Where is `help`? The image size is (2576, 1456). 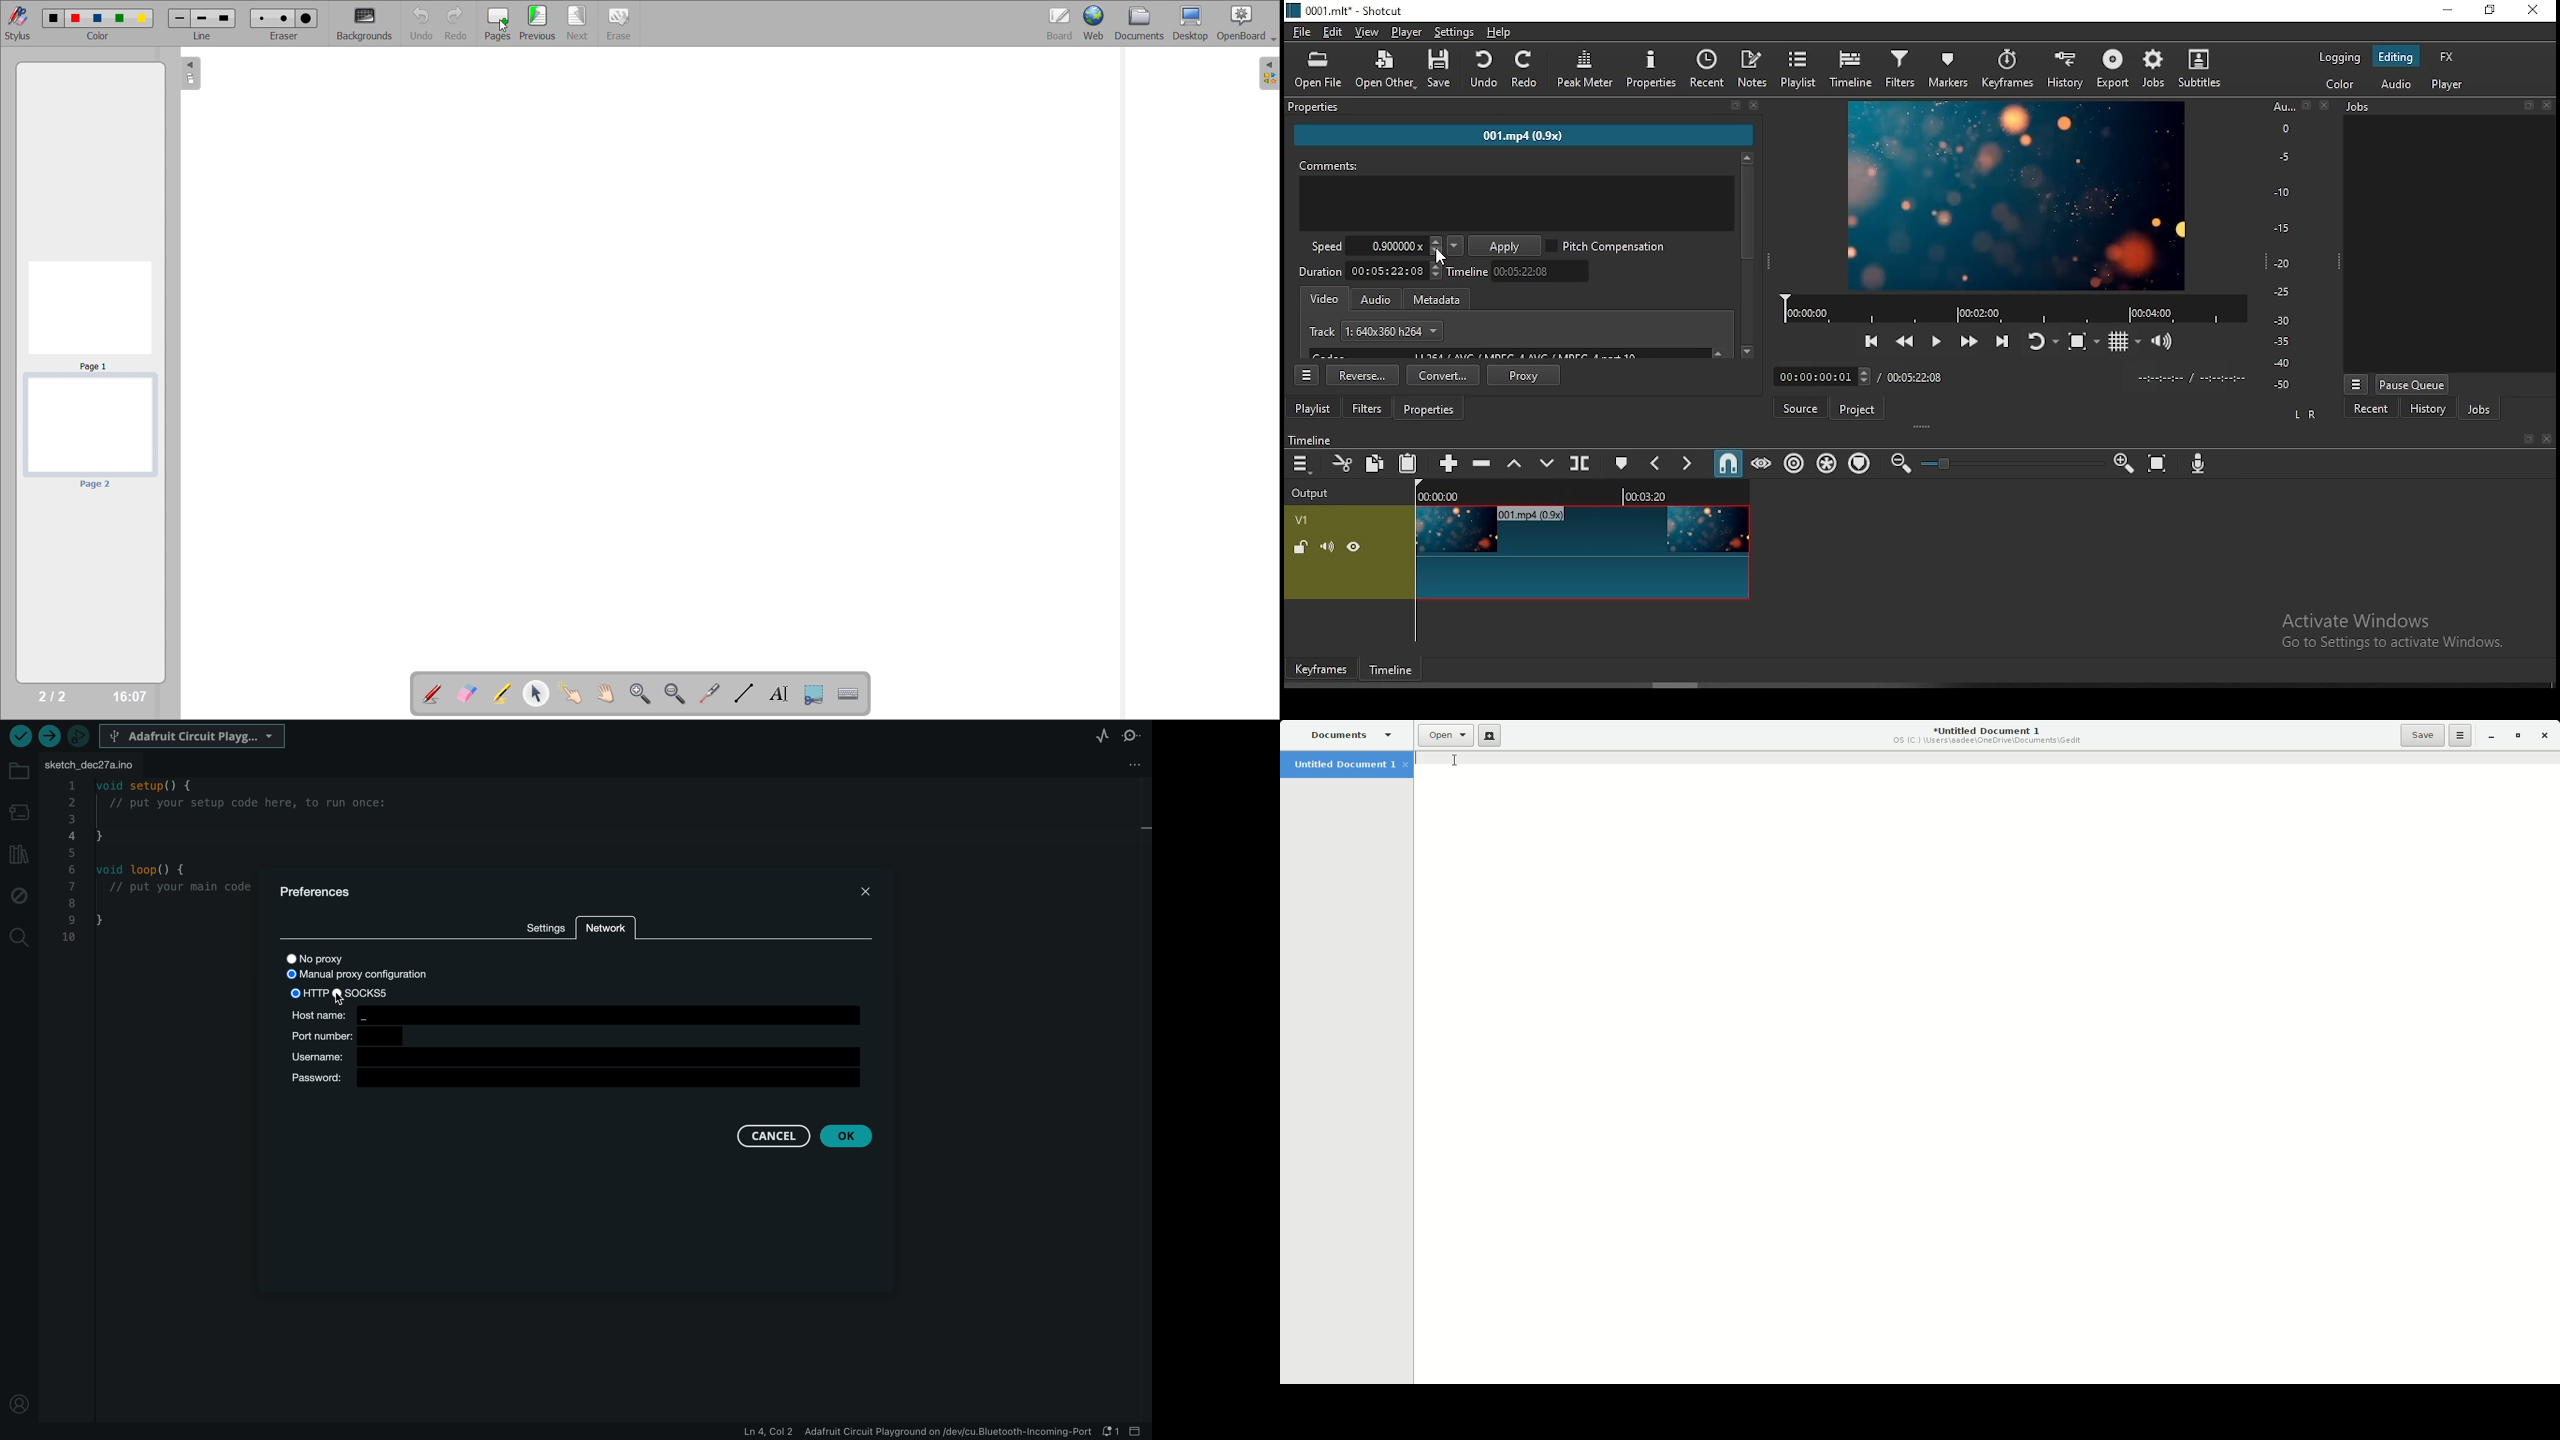 help is located at coordinates (1500, 32).